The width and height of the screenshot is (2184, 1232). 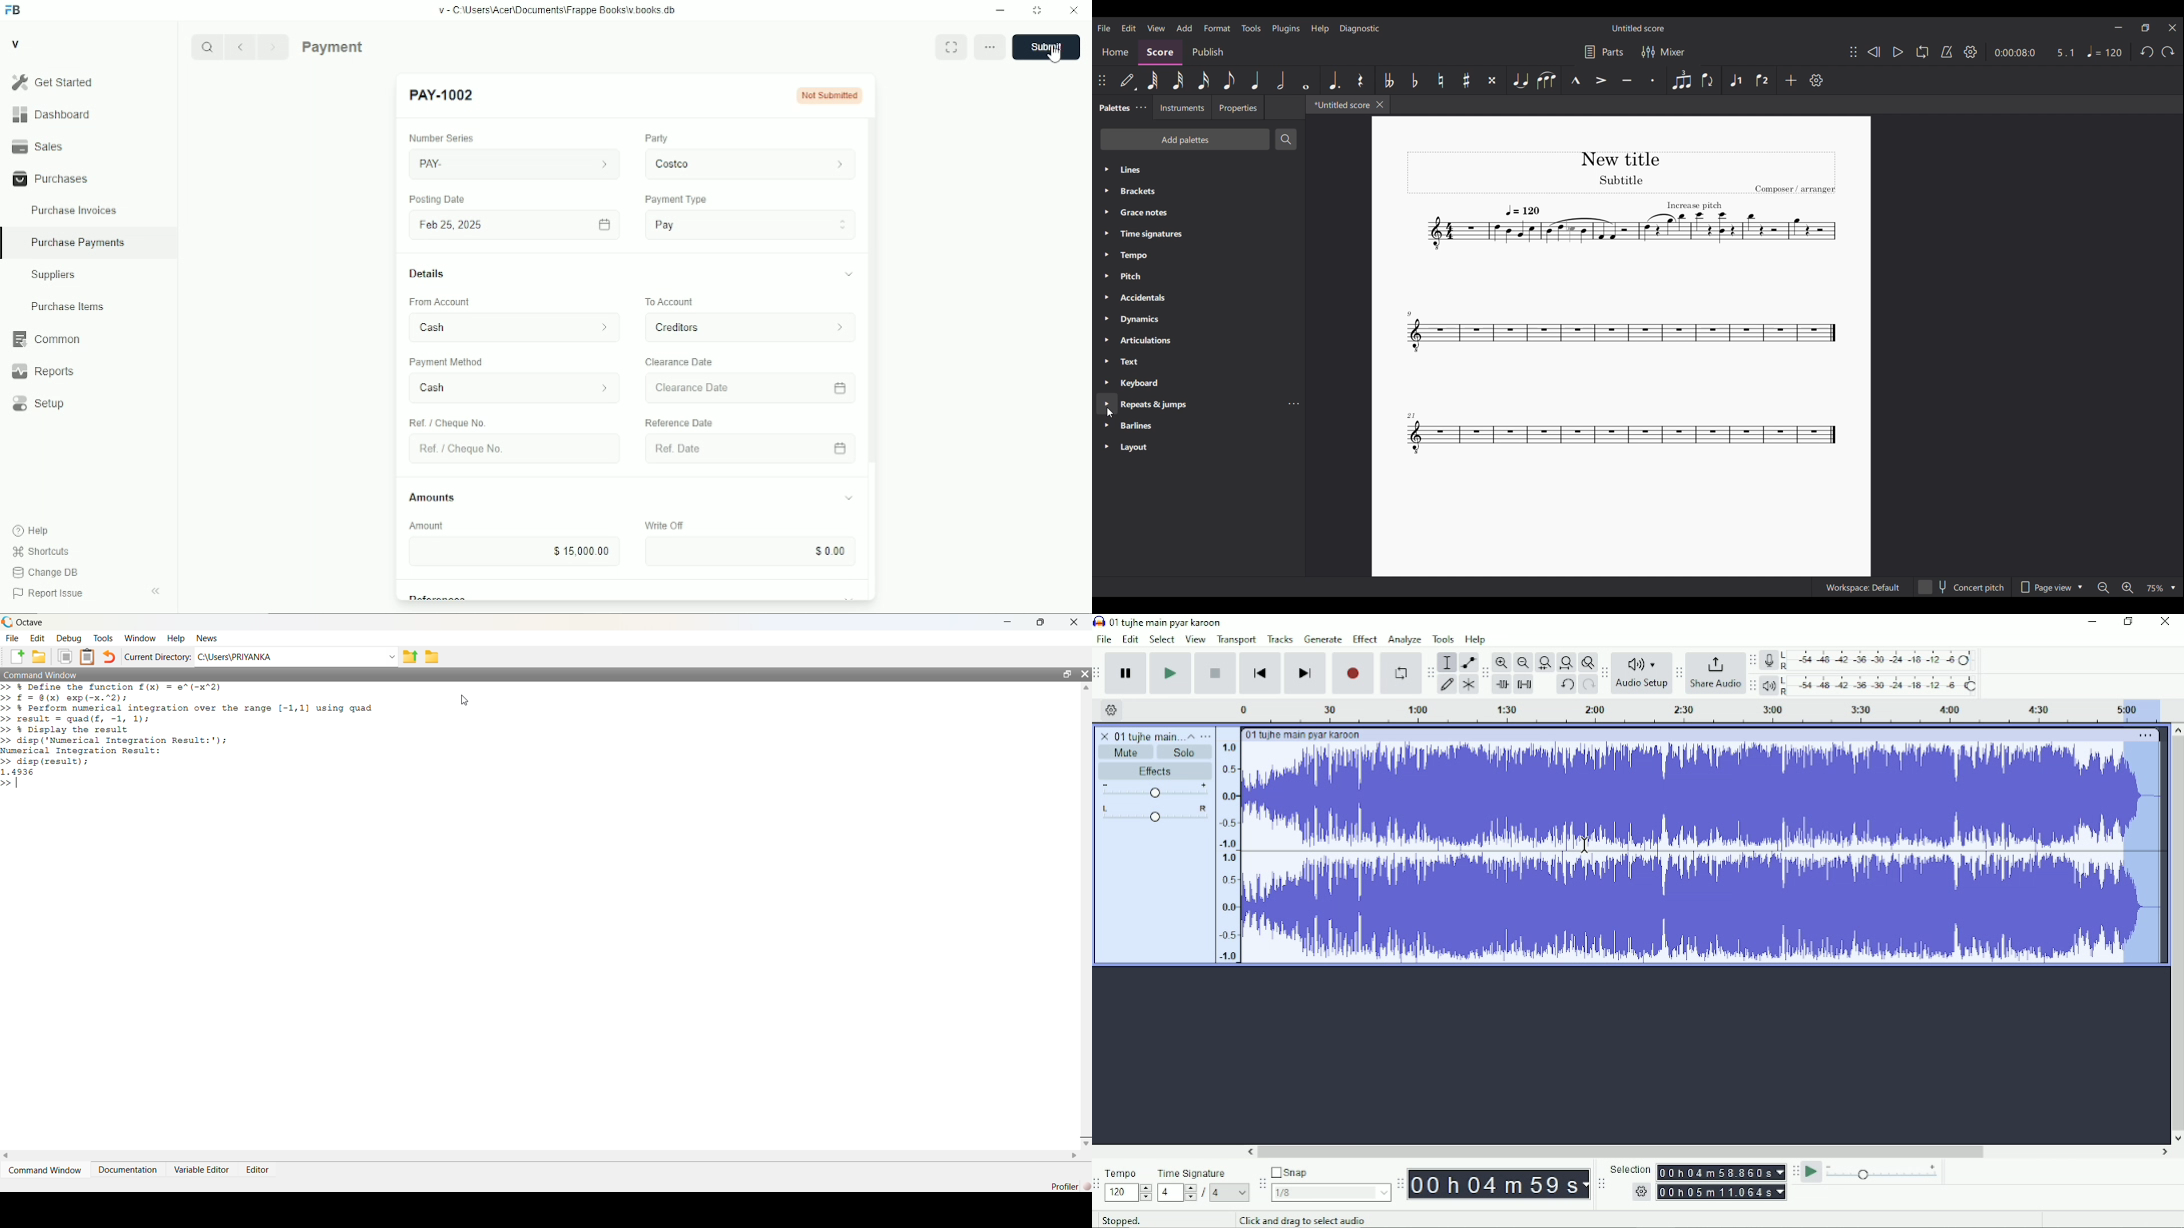 What do you see at coordinates (1430, 672) in the screenshot?
I see `Audacity tools toolbar` at bounding box center [1430, 672].